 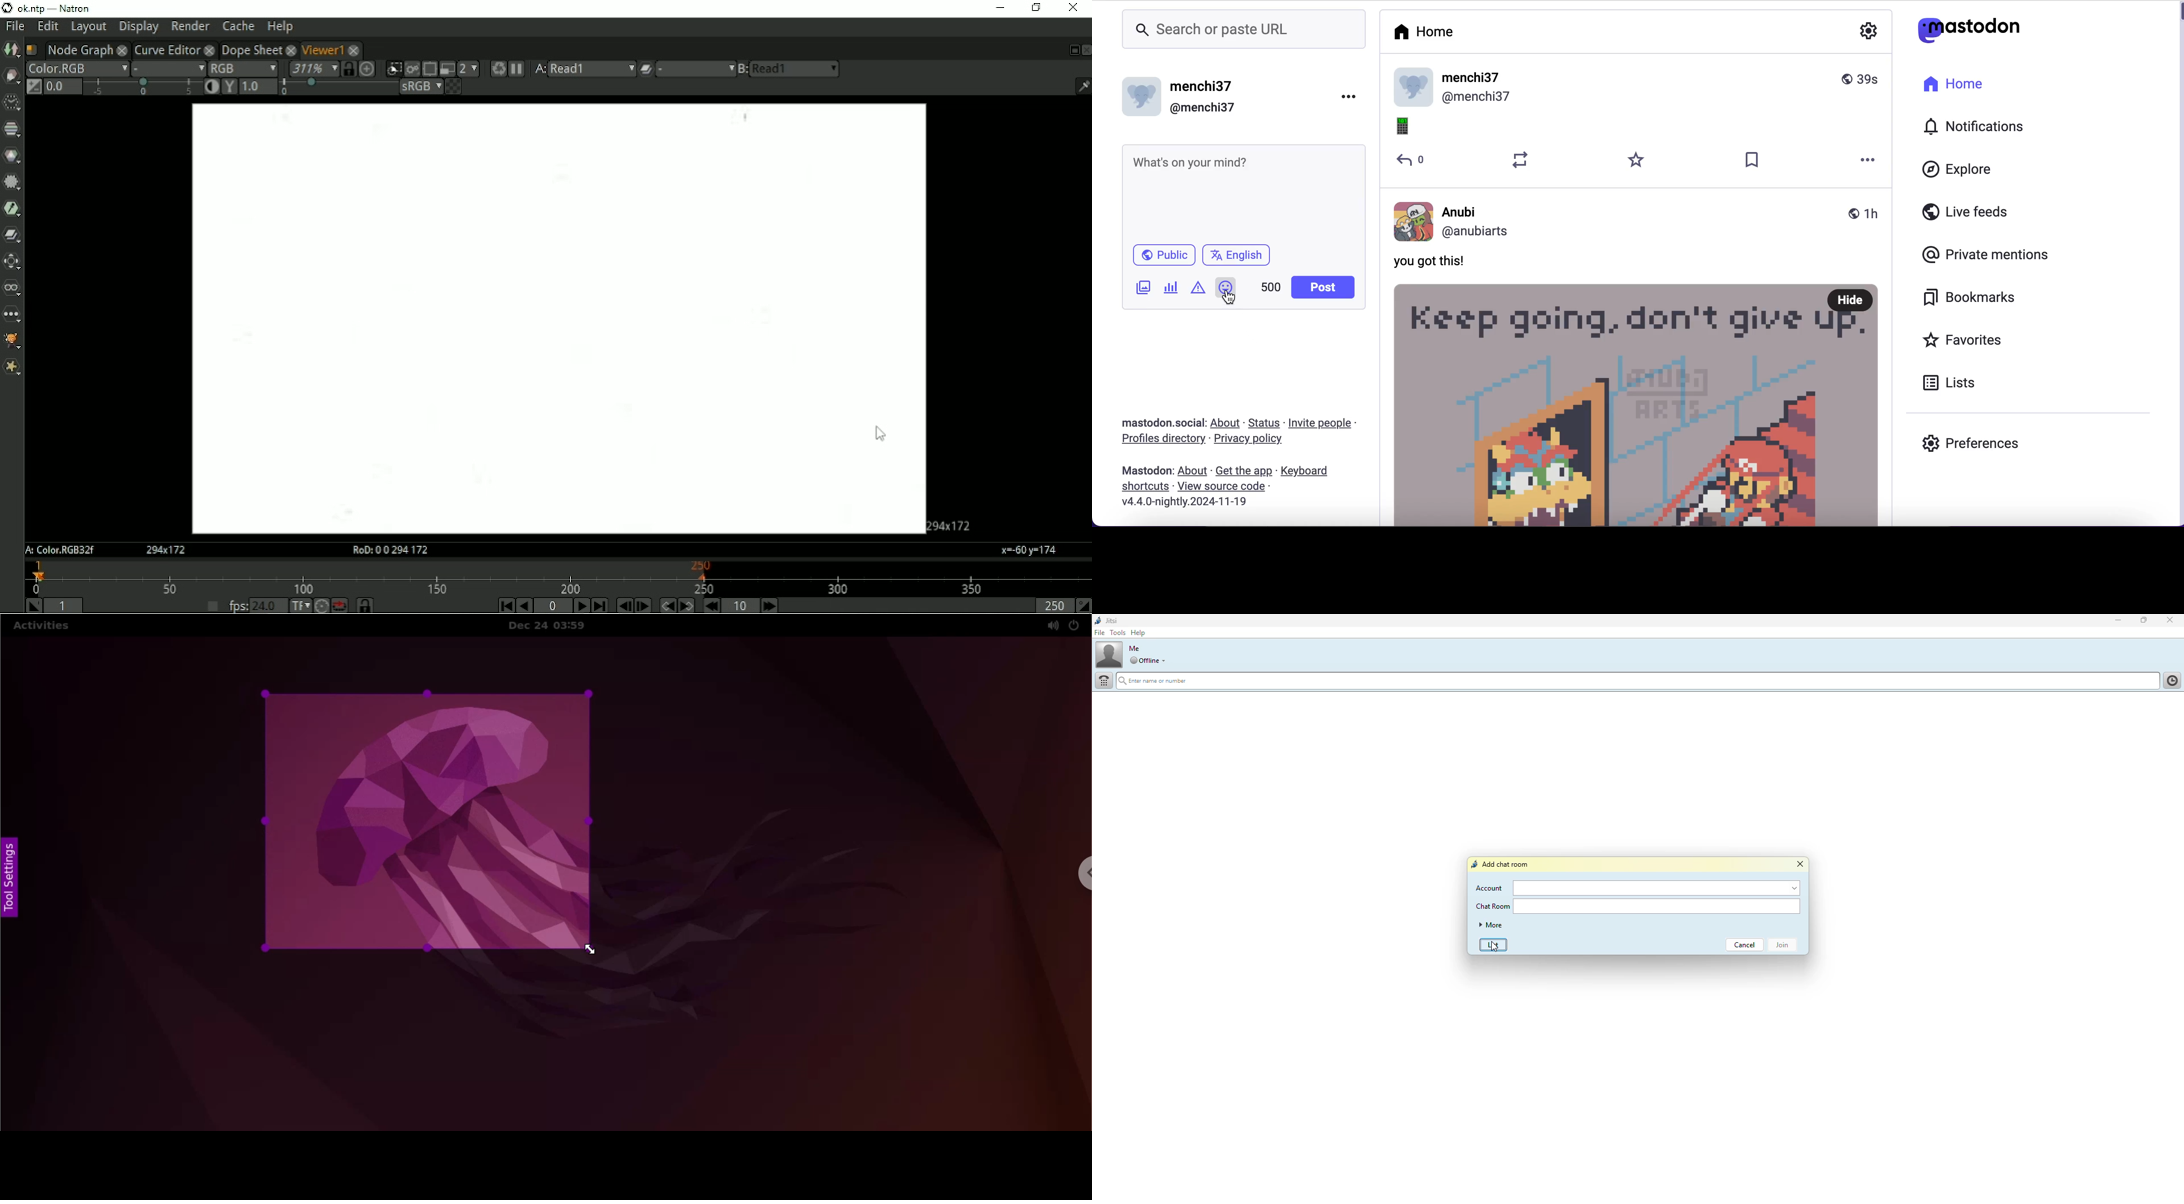 What do you see at coordinates (1053, 605) in the screenshot?
I see `Playback out point` at bounding box center [1053, 605].